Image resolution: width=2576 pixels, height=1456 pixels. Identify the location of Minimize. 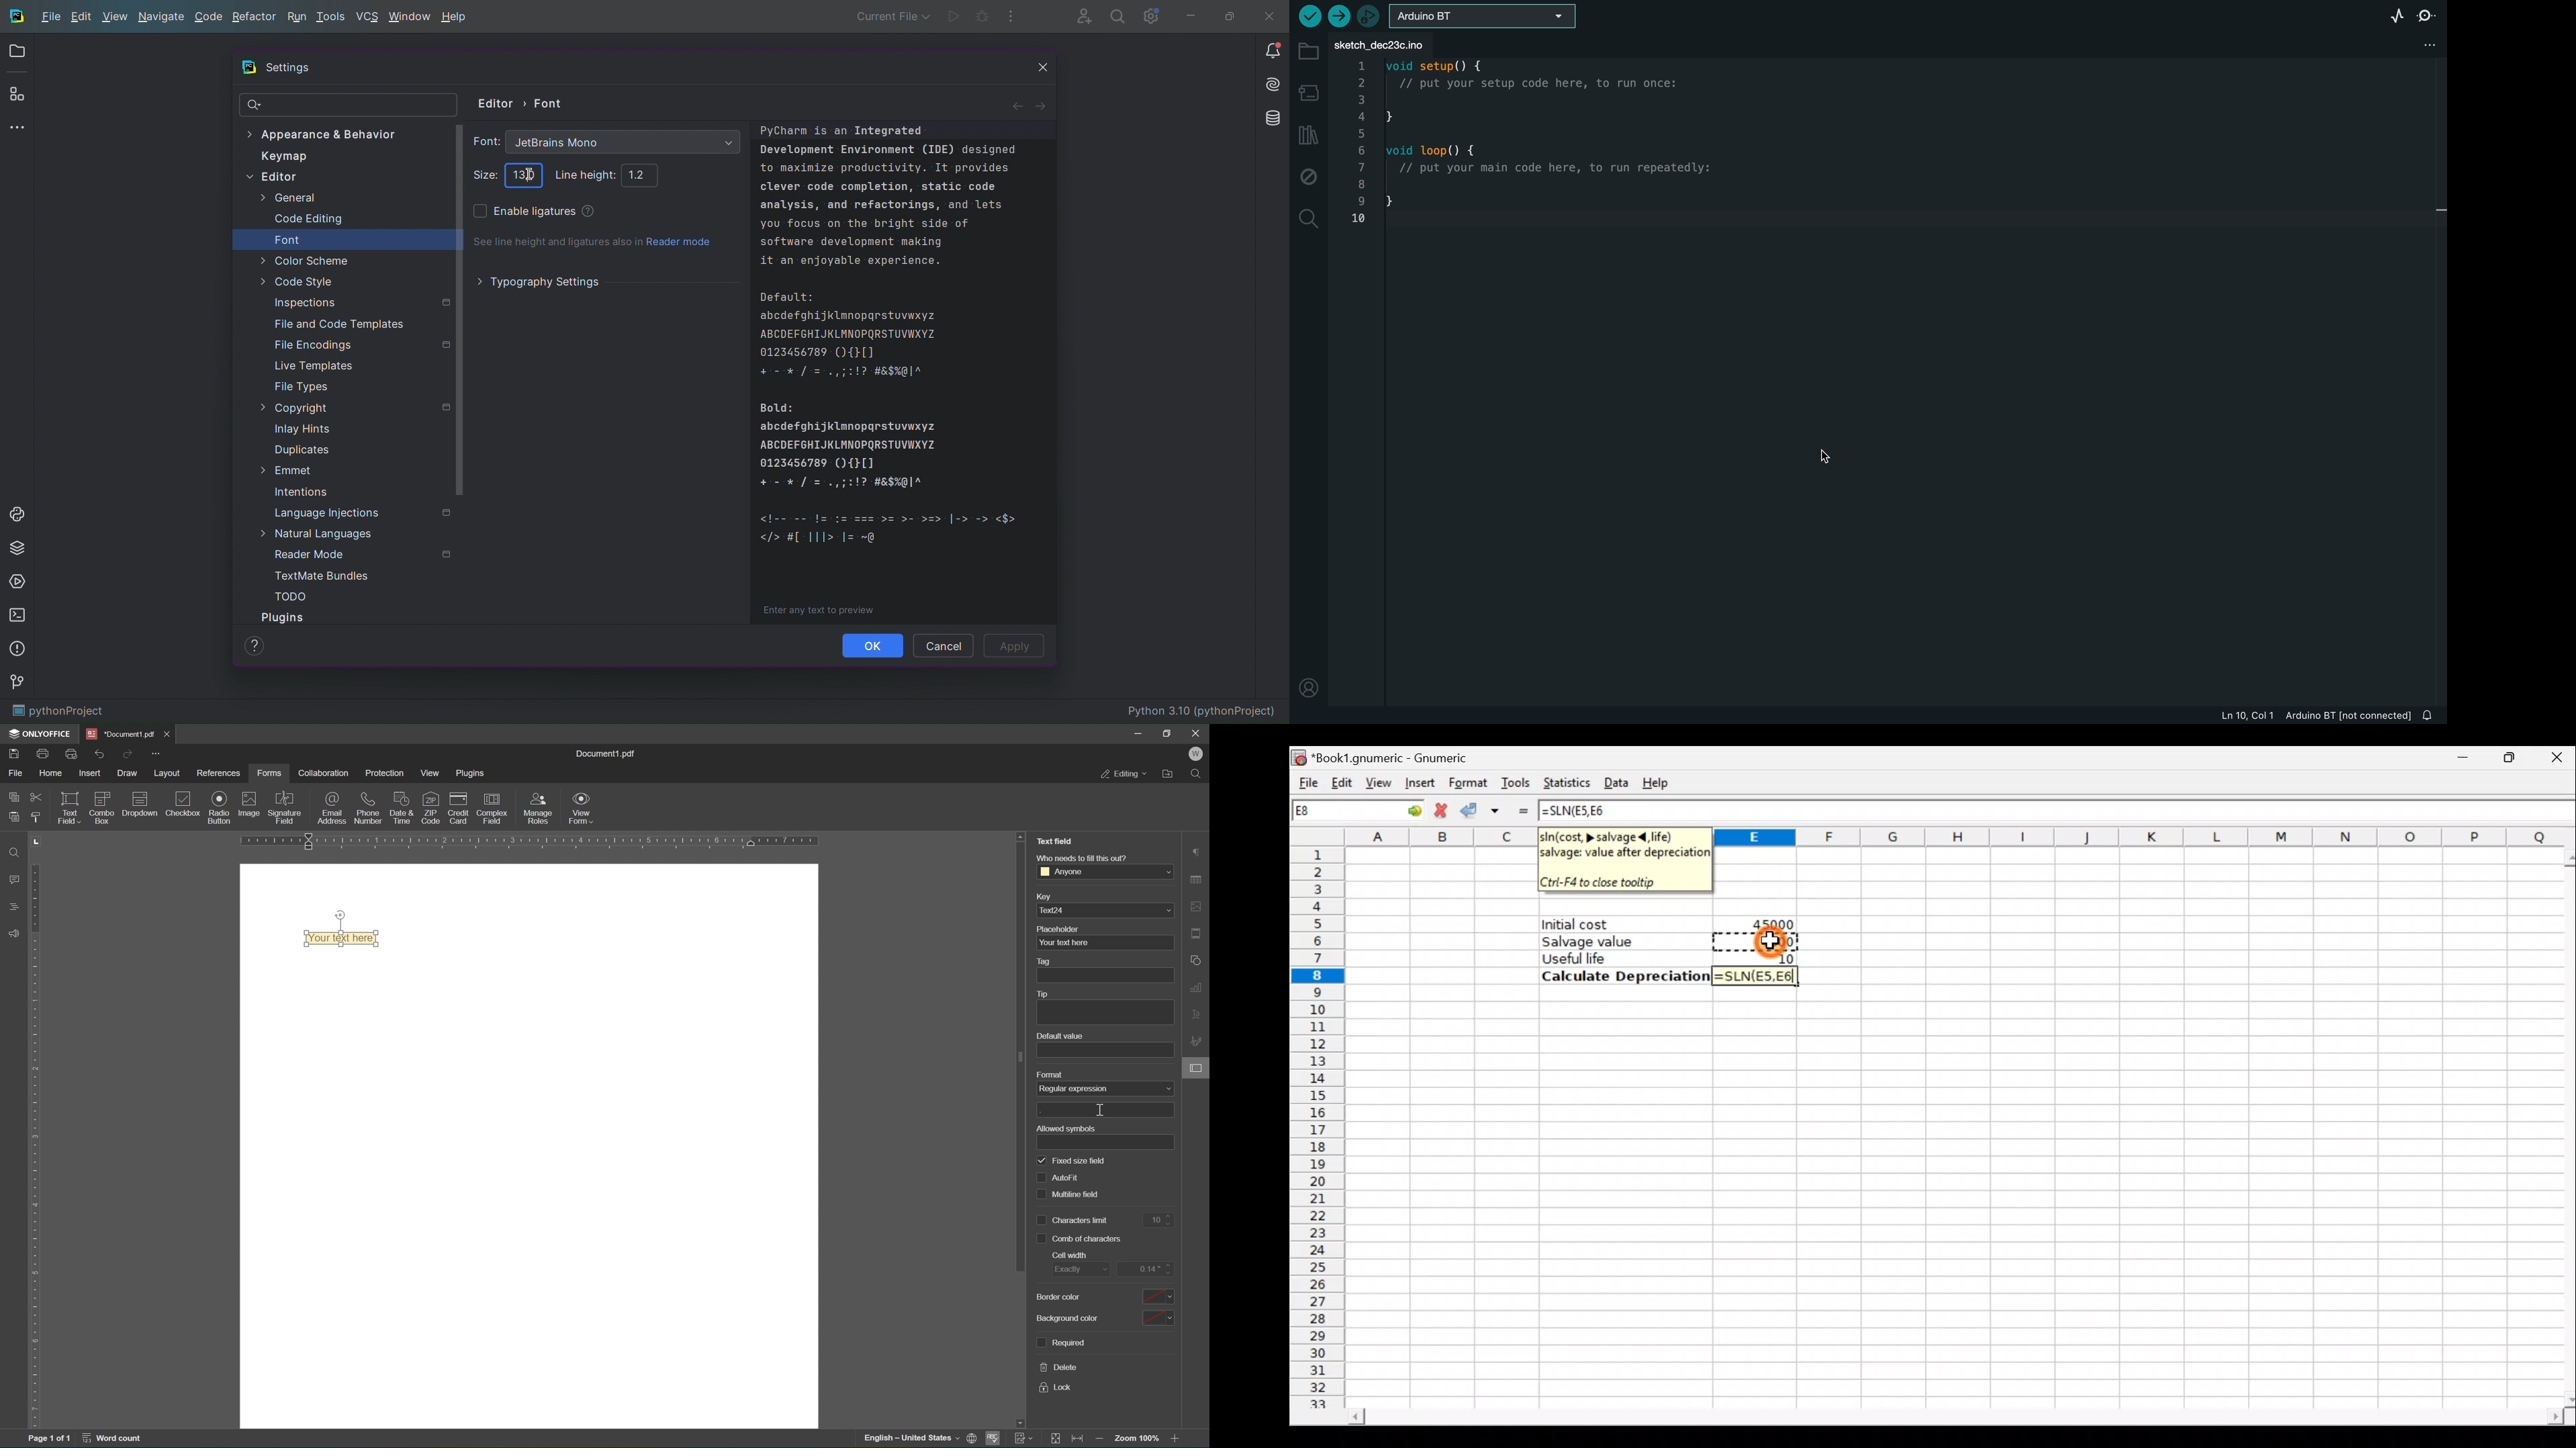
(2460, 762).